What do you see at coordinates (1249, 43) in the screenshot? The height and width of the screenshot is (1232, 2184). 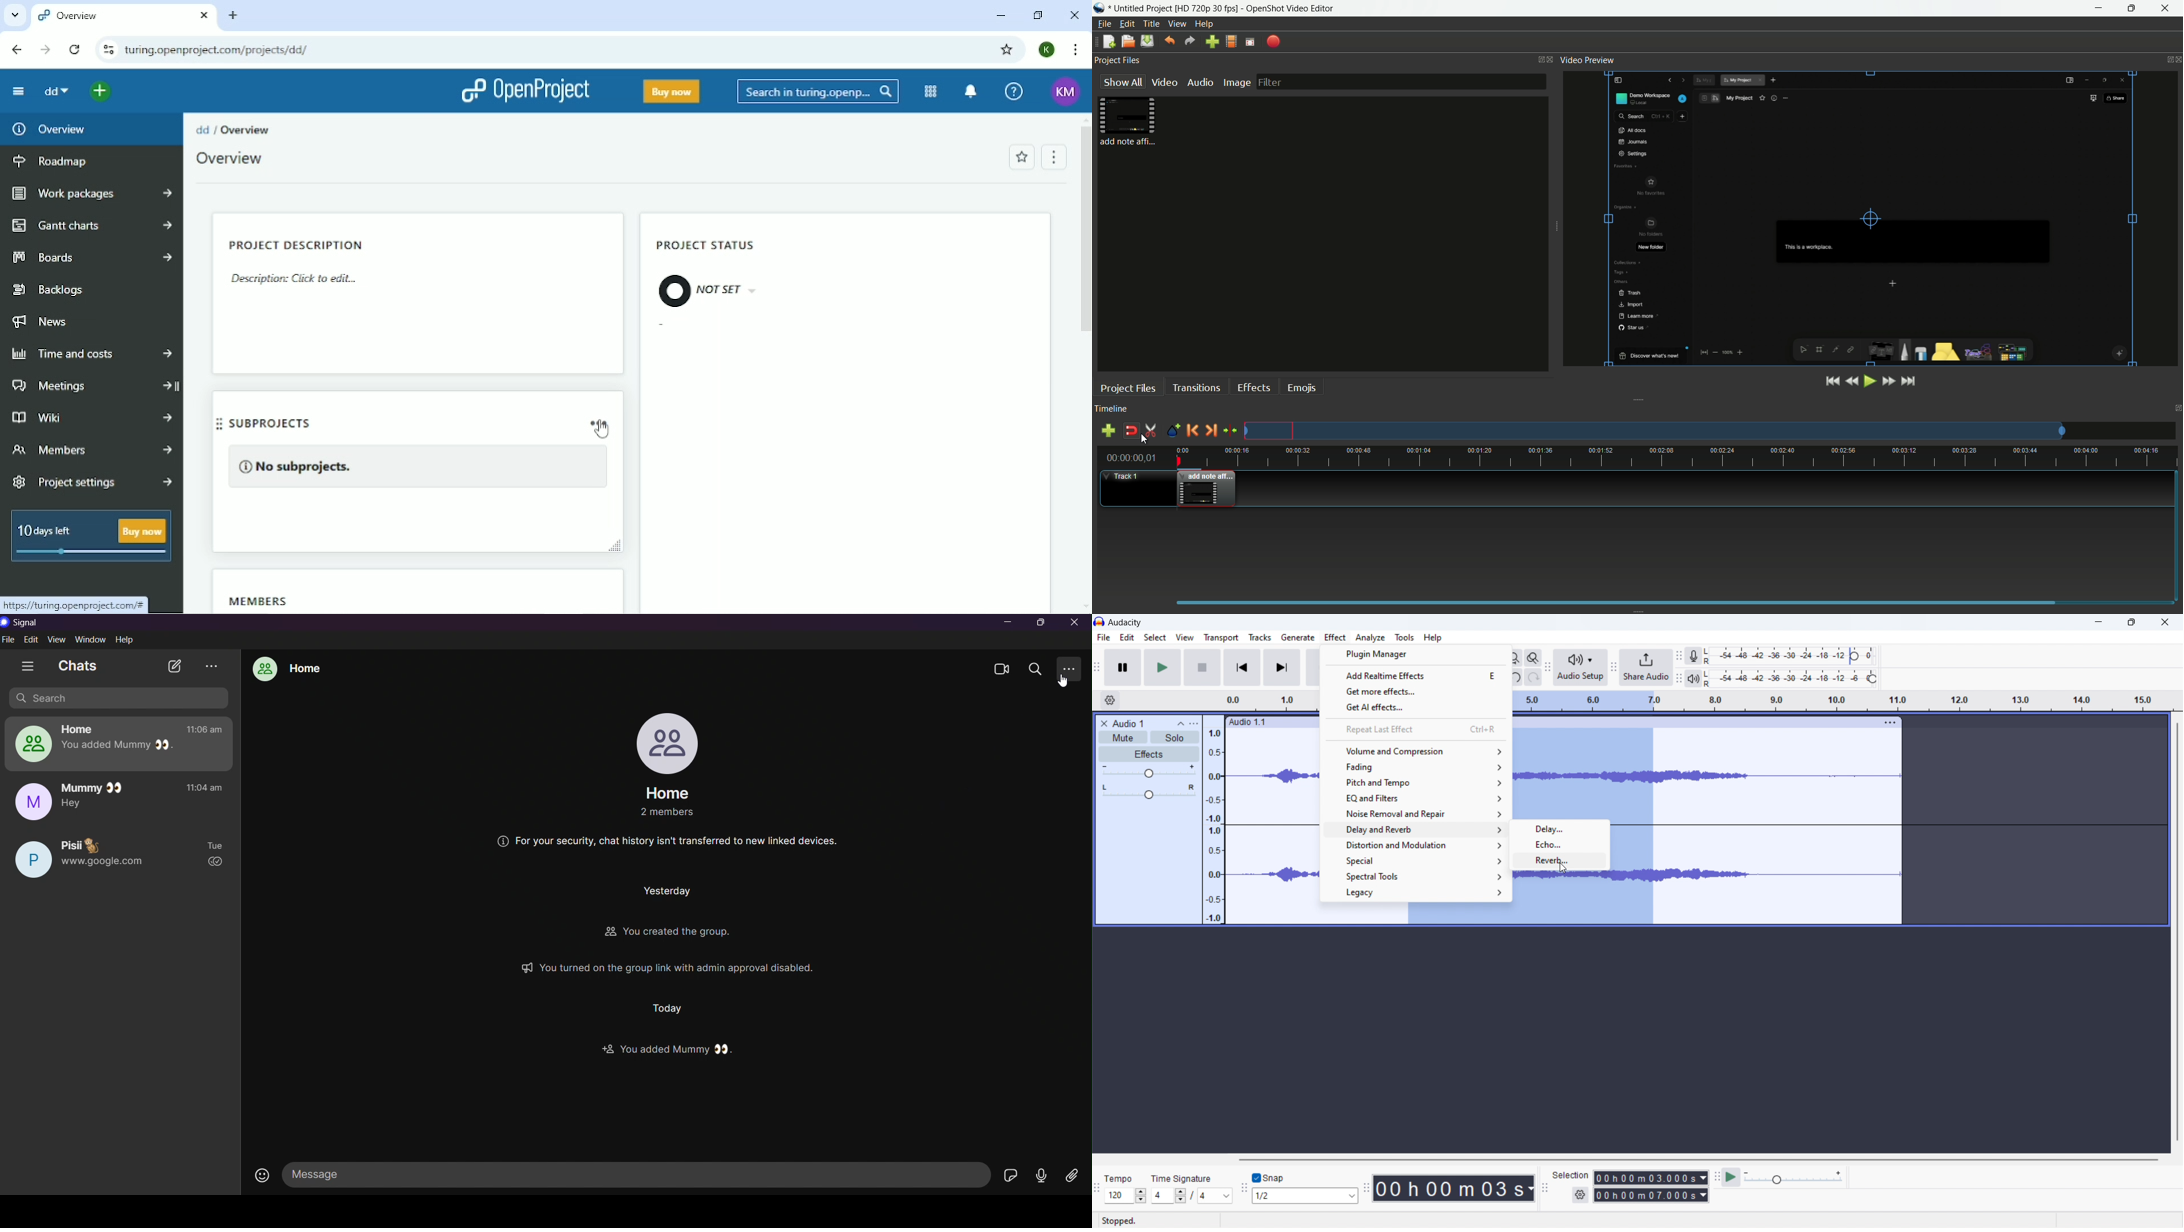 I see `fullscreen` at bounding box center [1249, 43].